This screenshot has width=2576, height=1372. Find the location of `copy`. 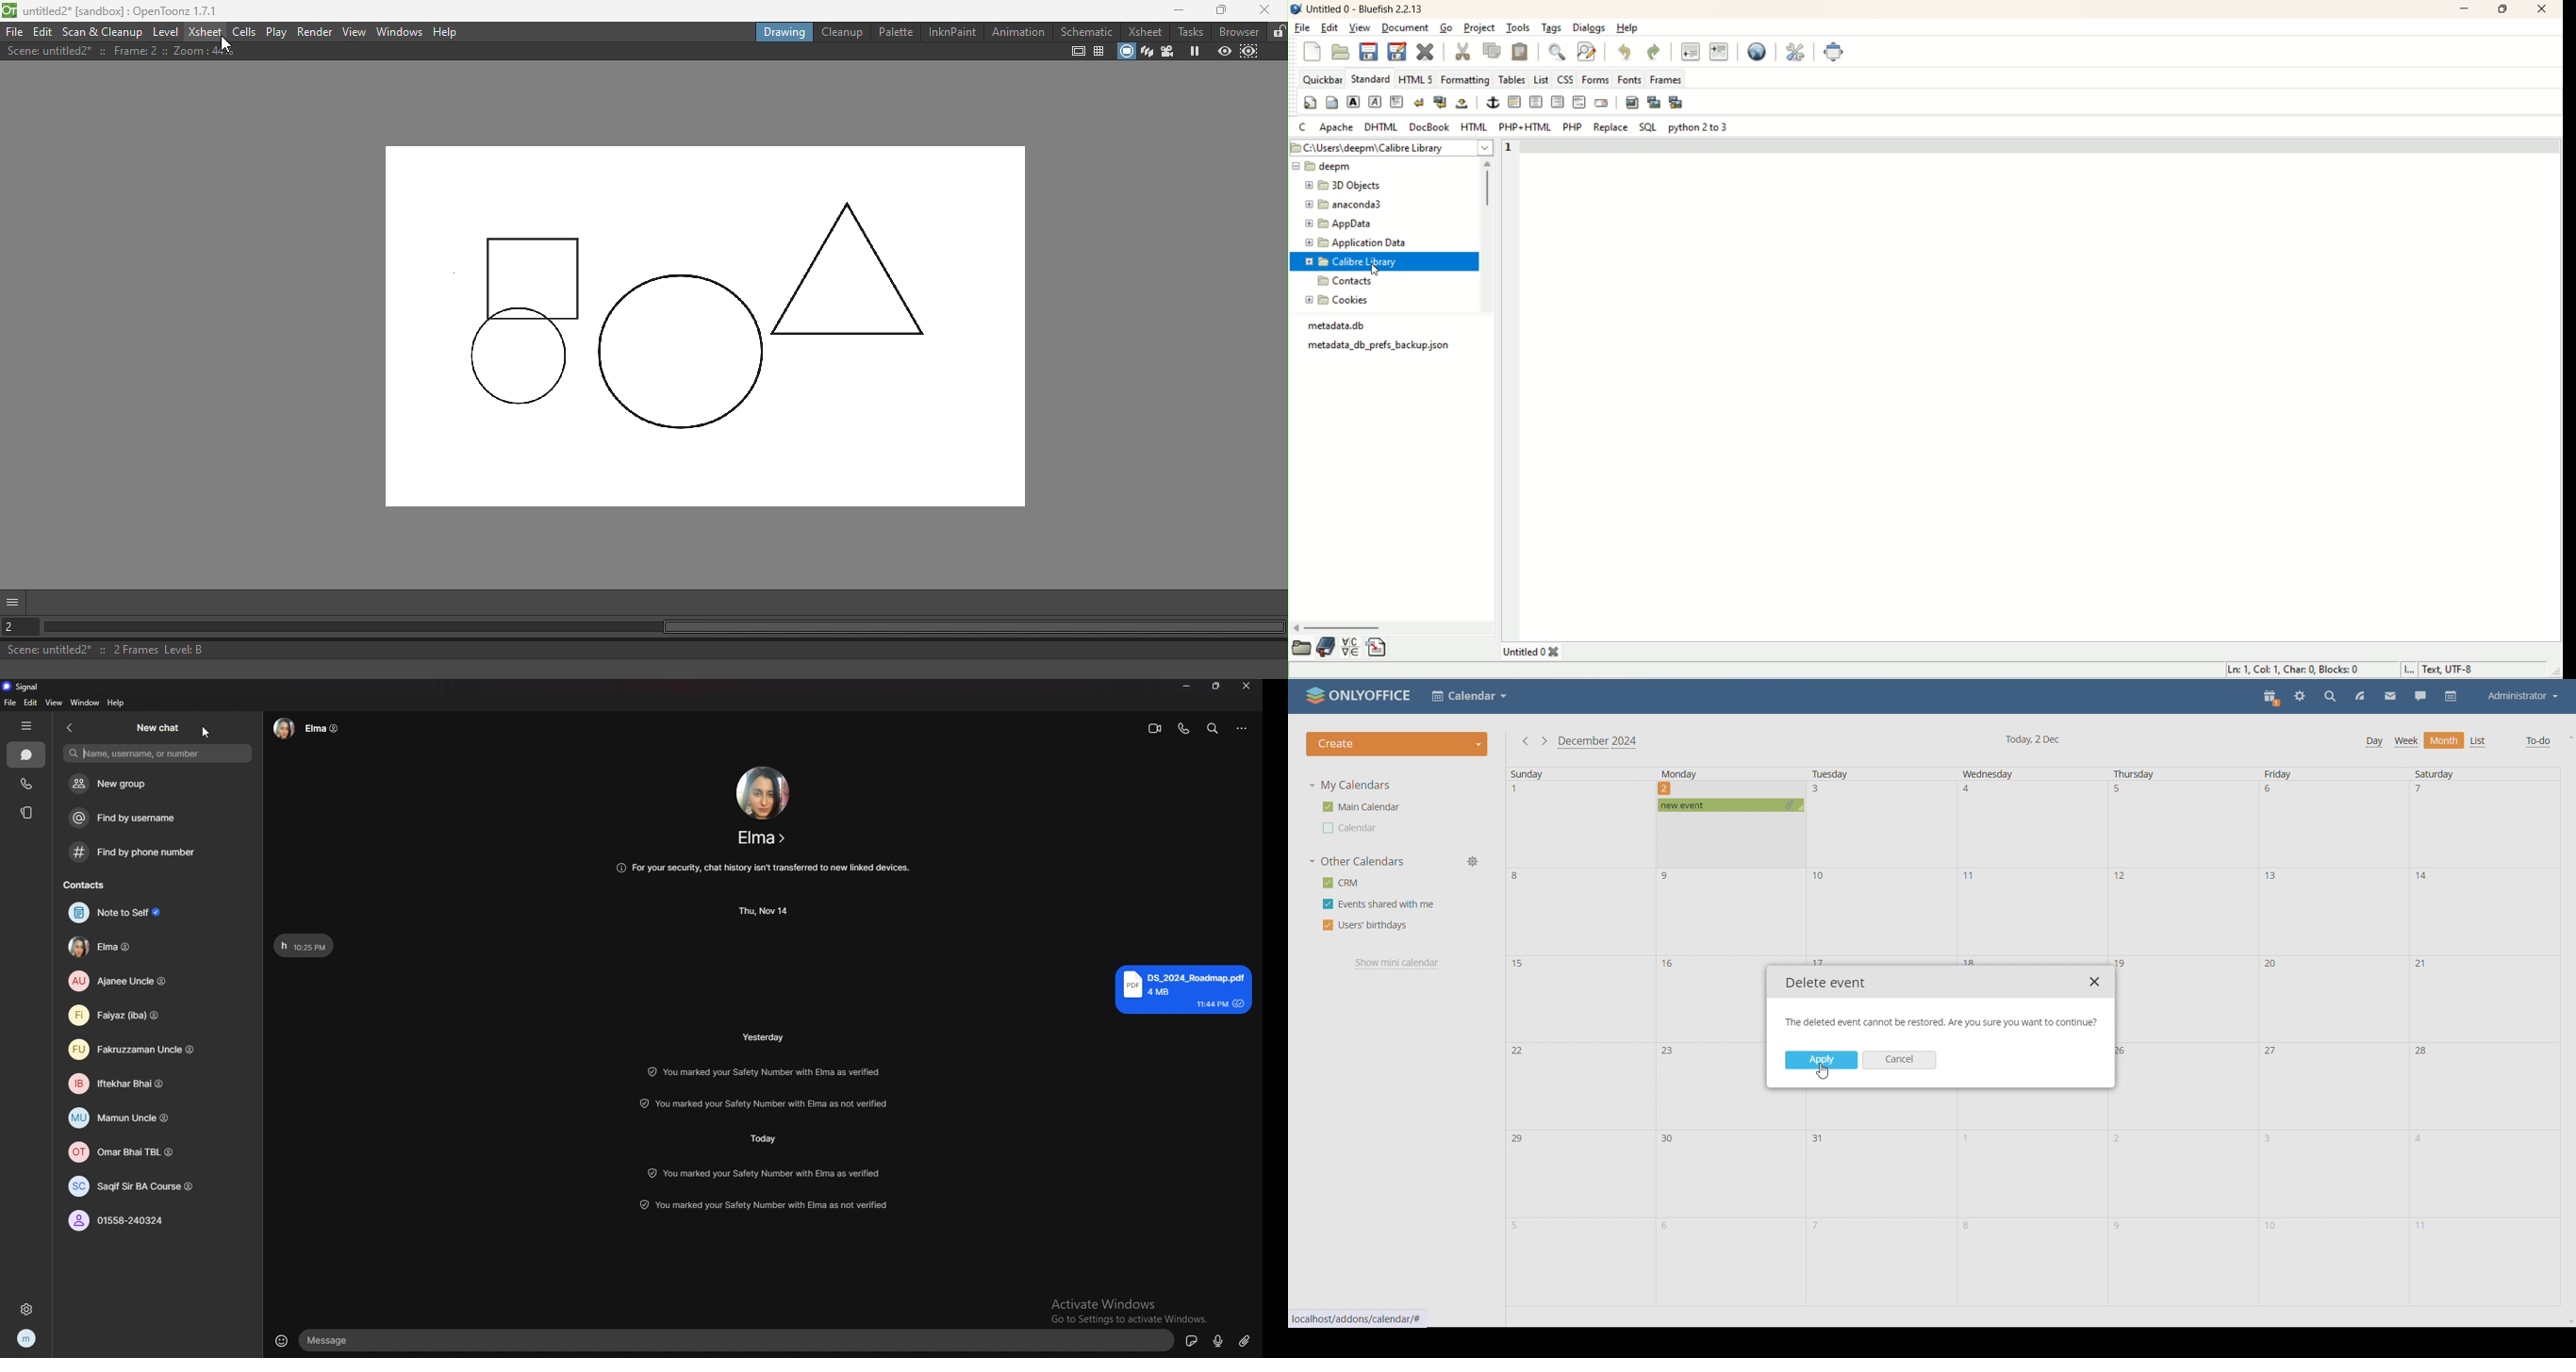

copy is located at coordinates (1492, 51).